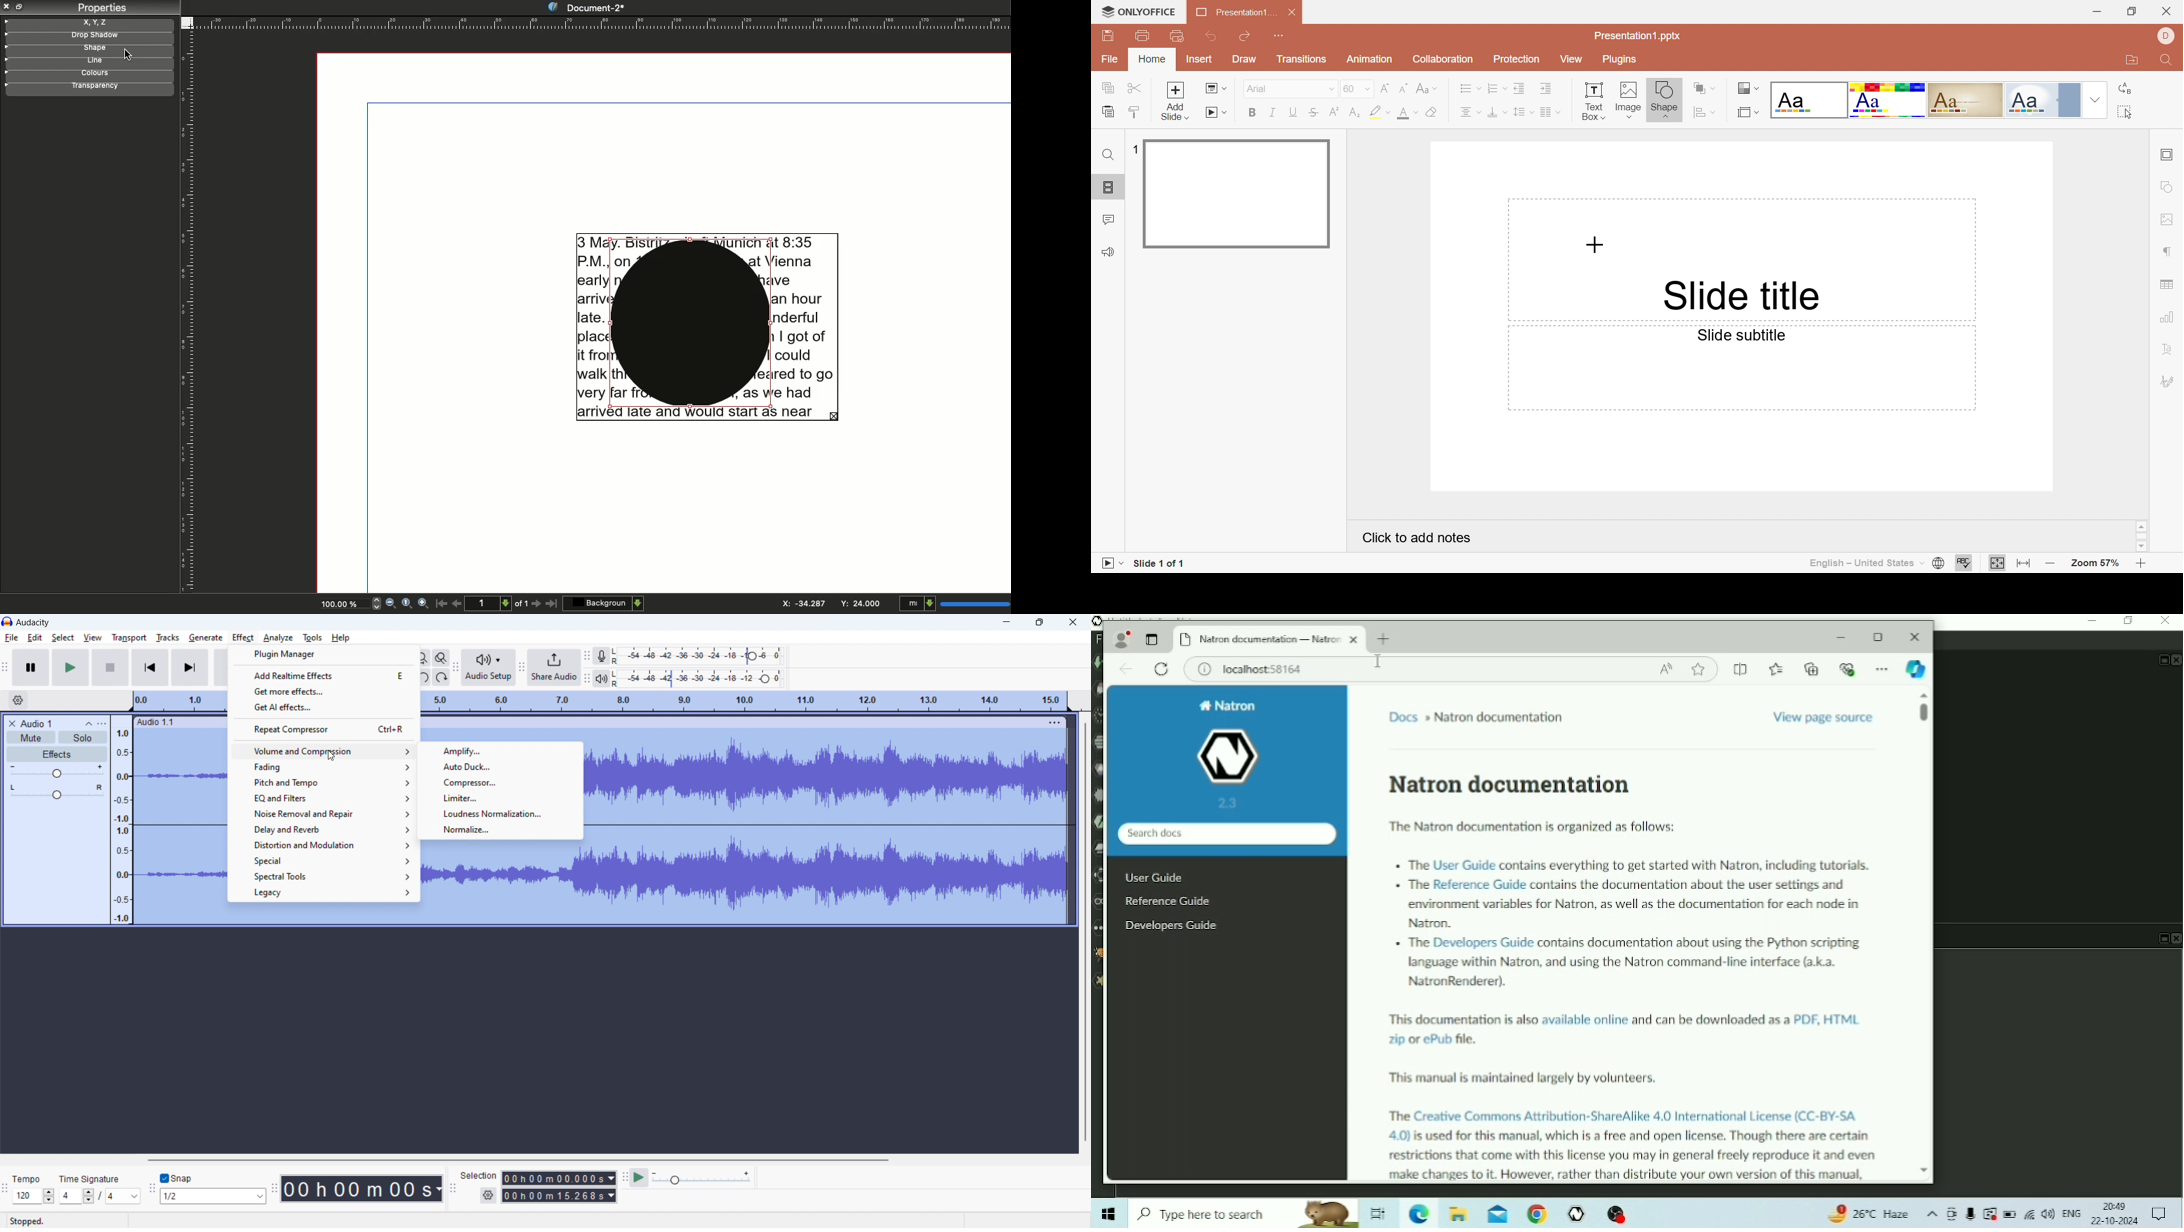  Describe the element at coordinates (89, 35) in the screenshot. I see `Drop shadow` at that location.